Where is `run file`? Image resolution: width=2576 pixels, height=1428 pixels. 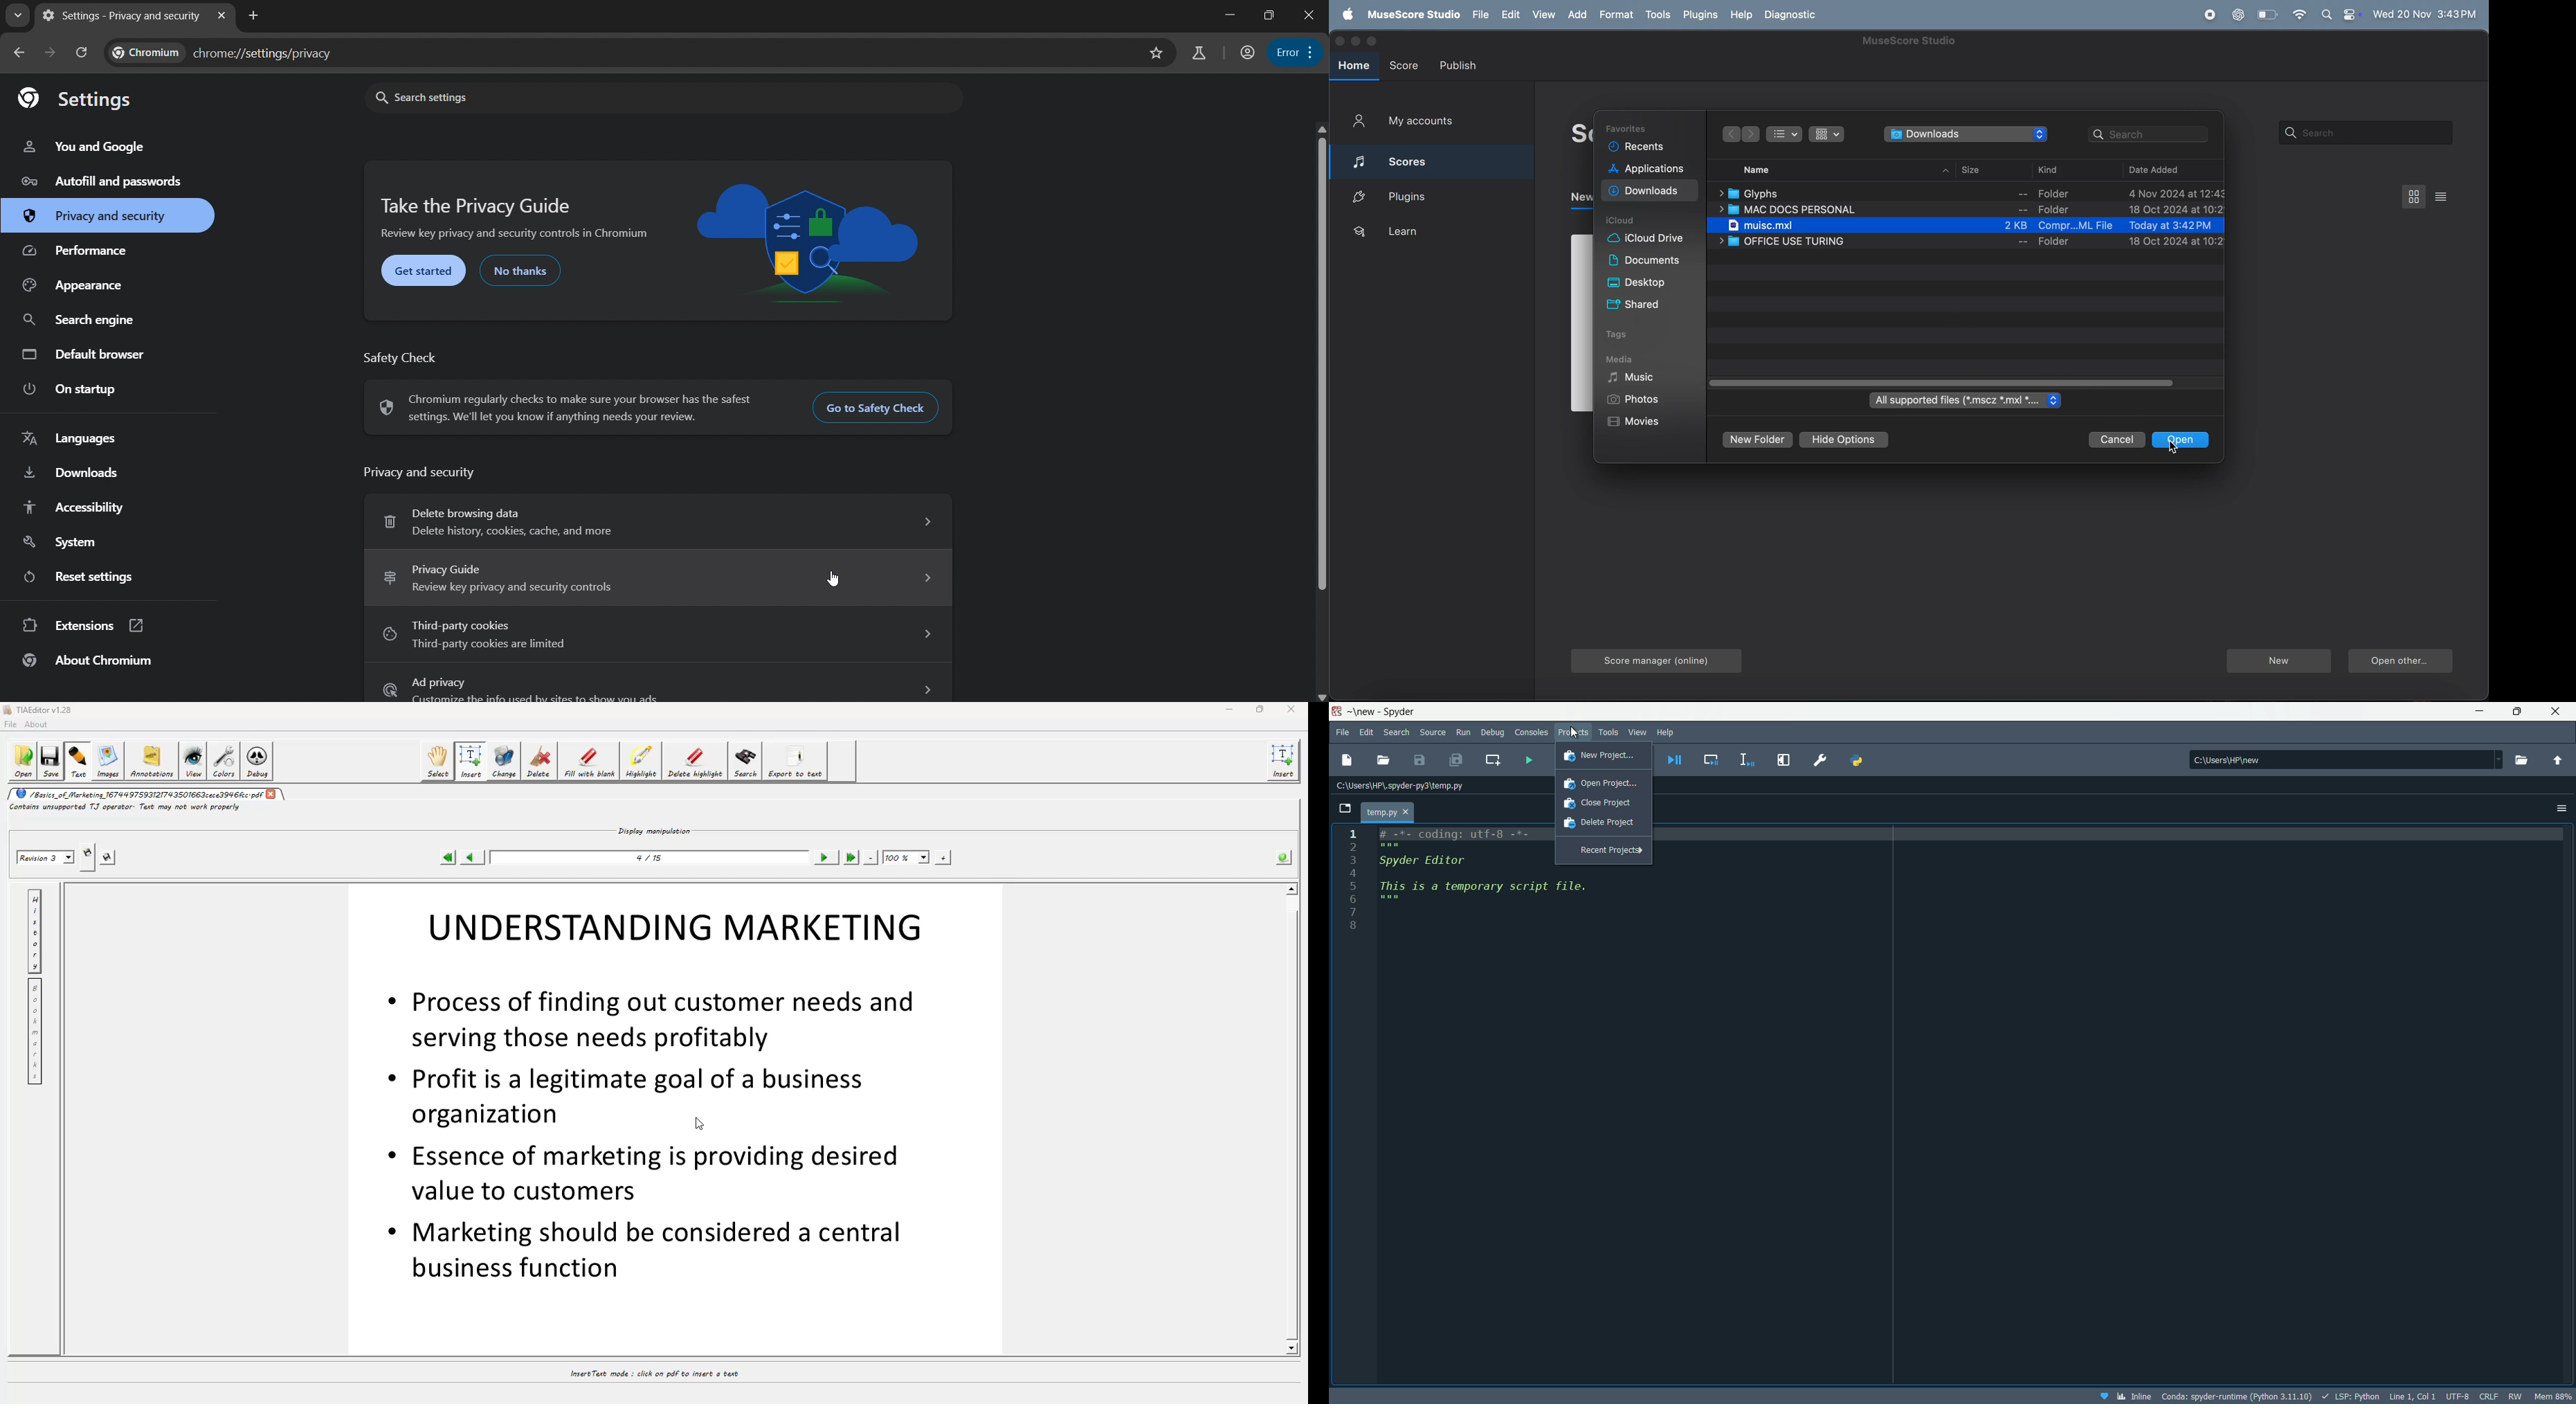
run file is located at coordinates (1529, 762).